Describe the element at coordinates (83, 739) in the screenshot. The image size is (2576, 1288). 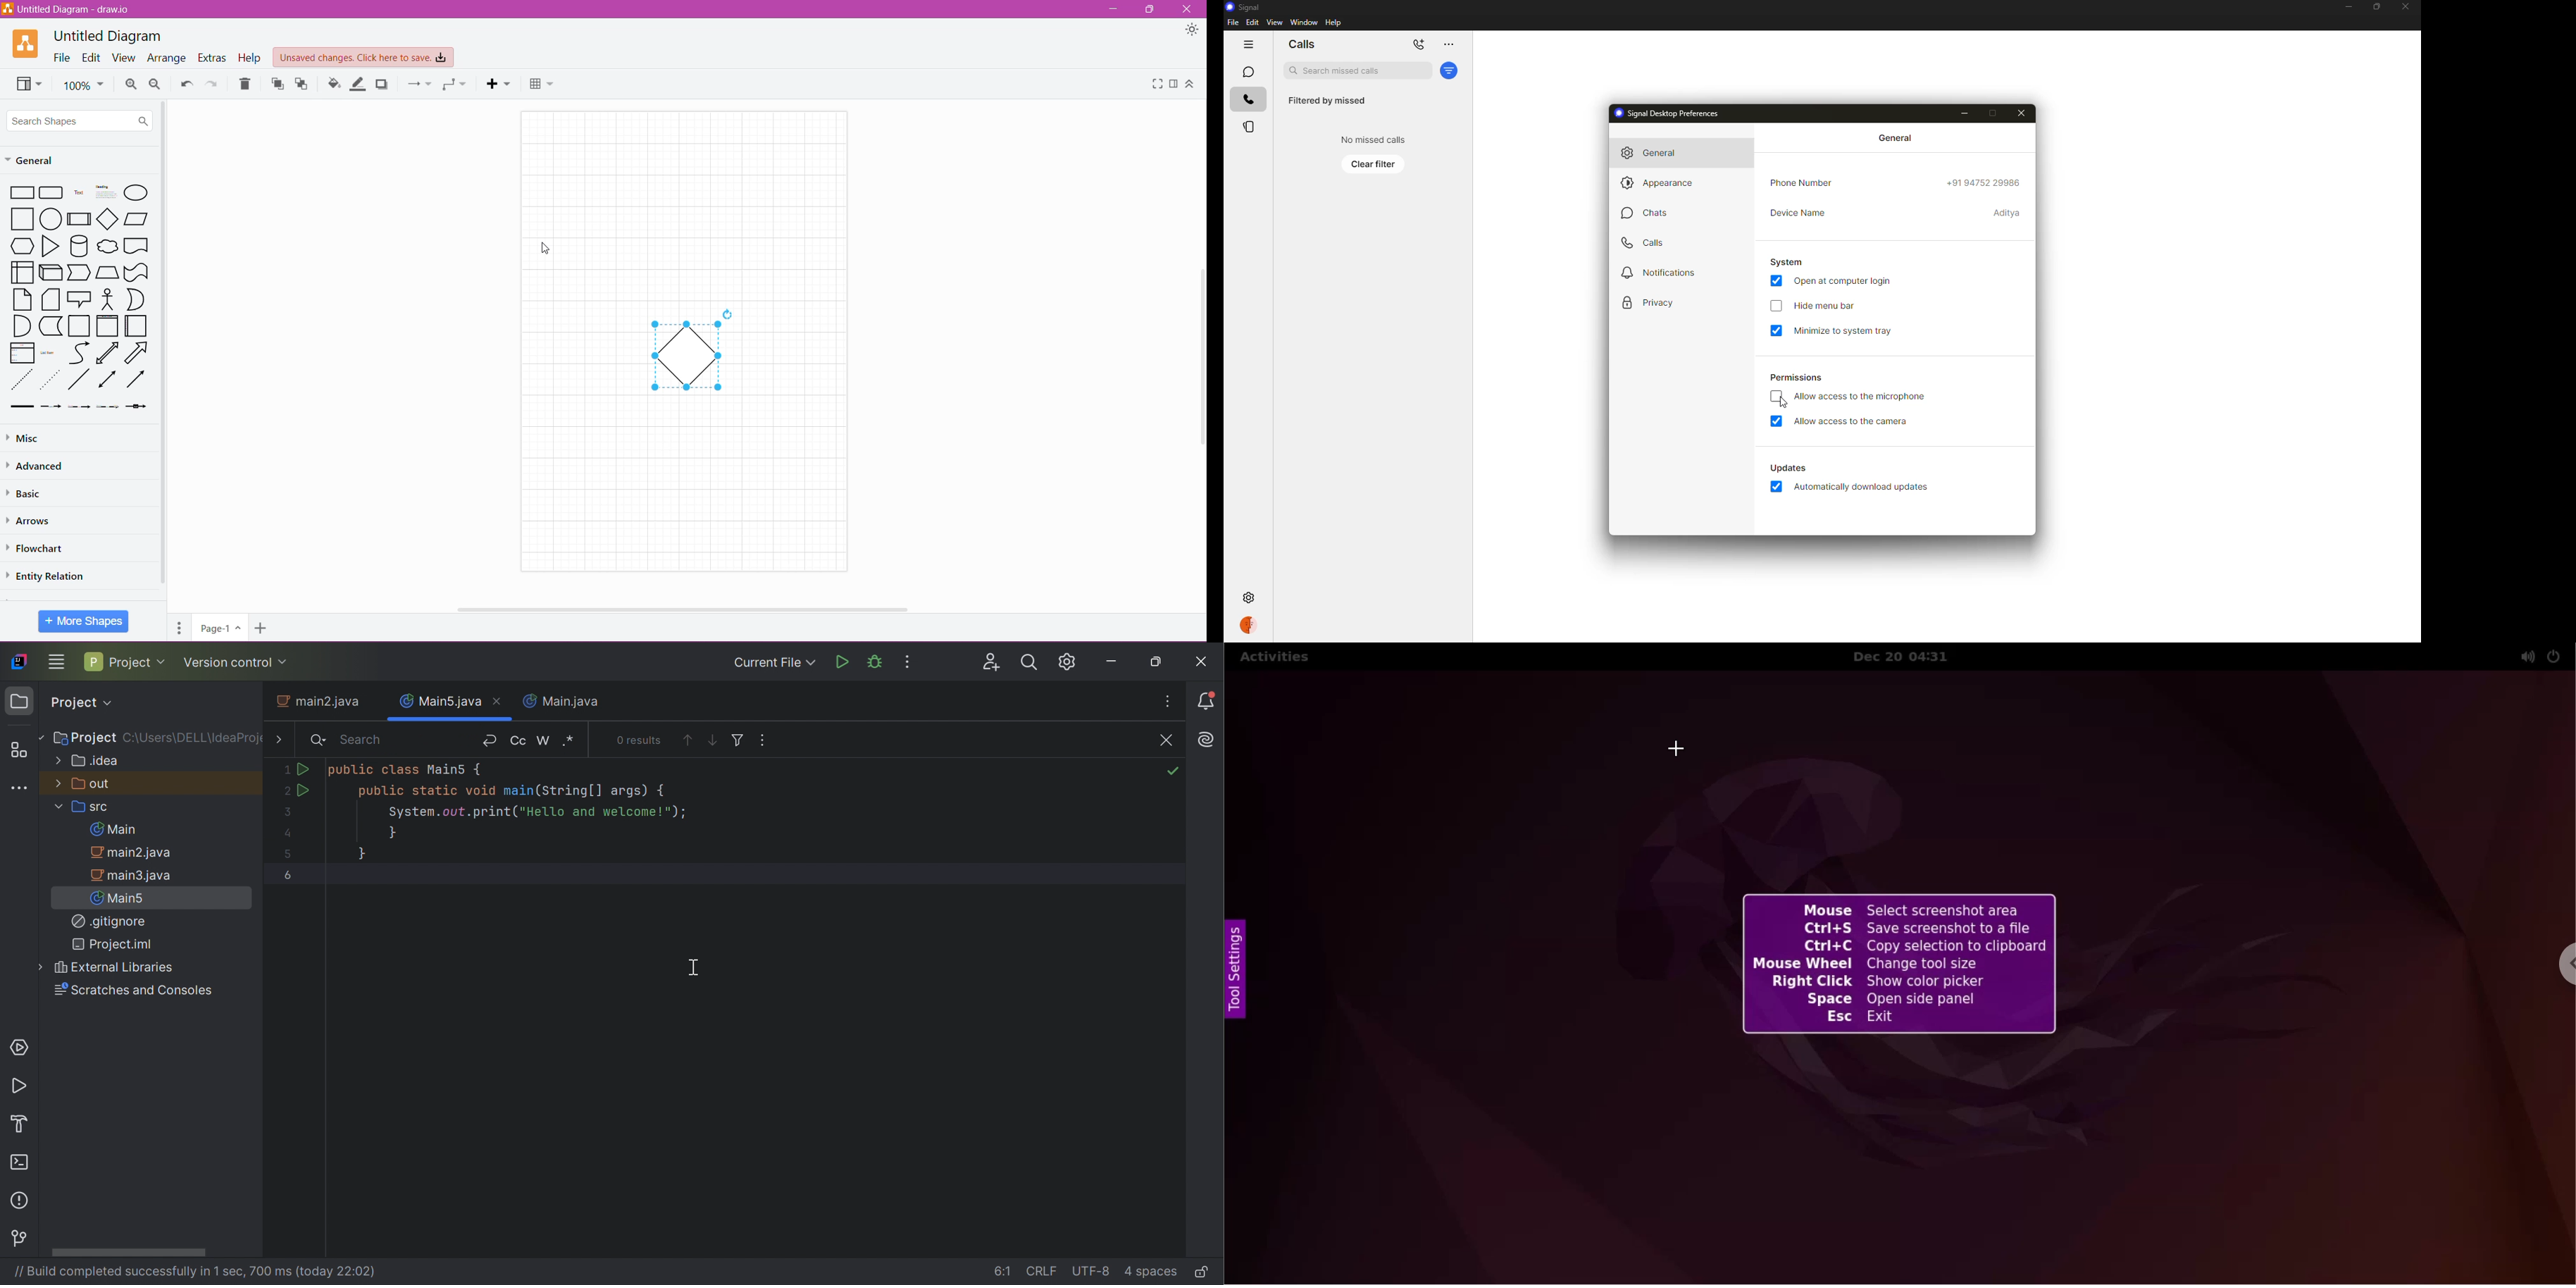
I see `Project` at that location.